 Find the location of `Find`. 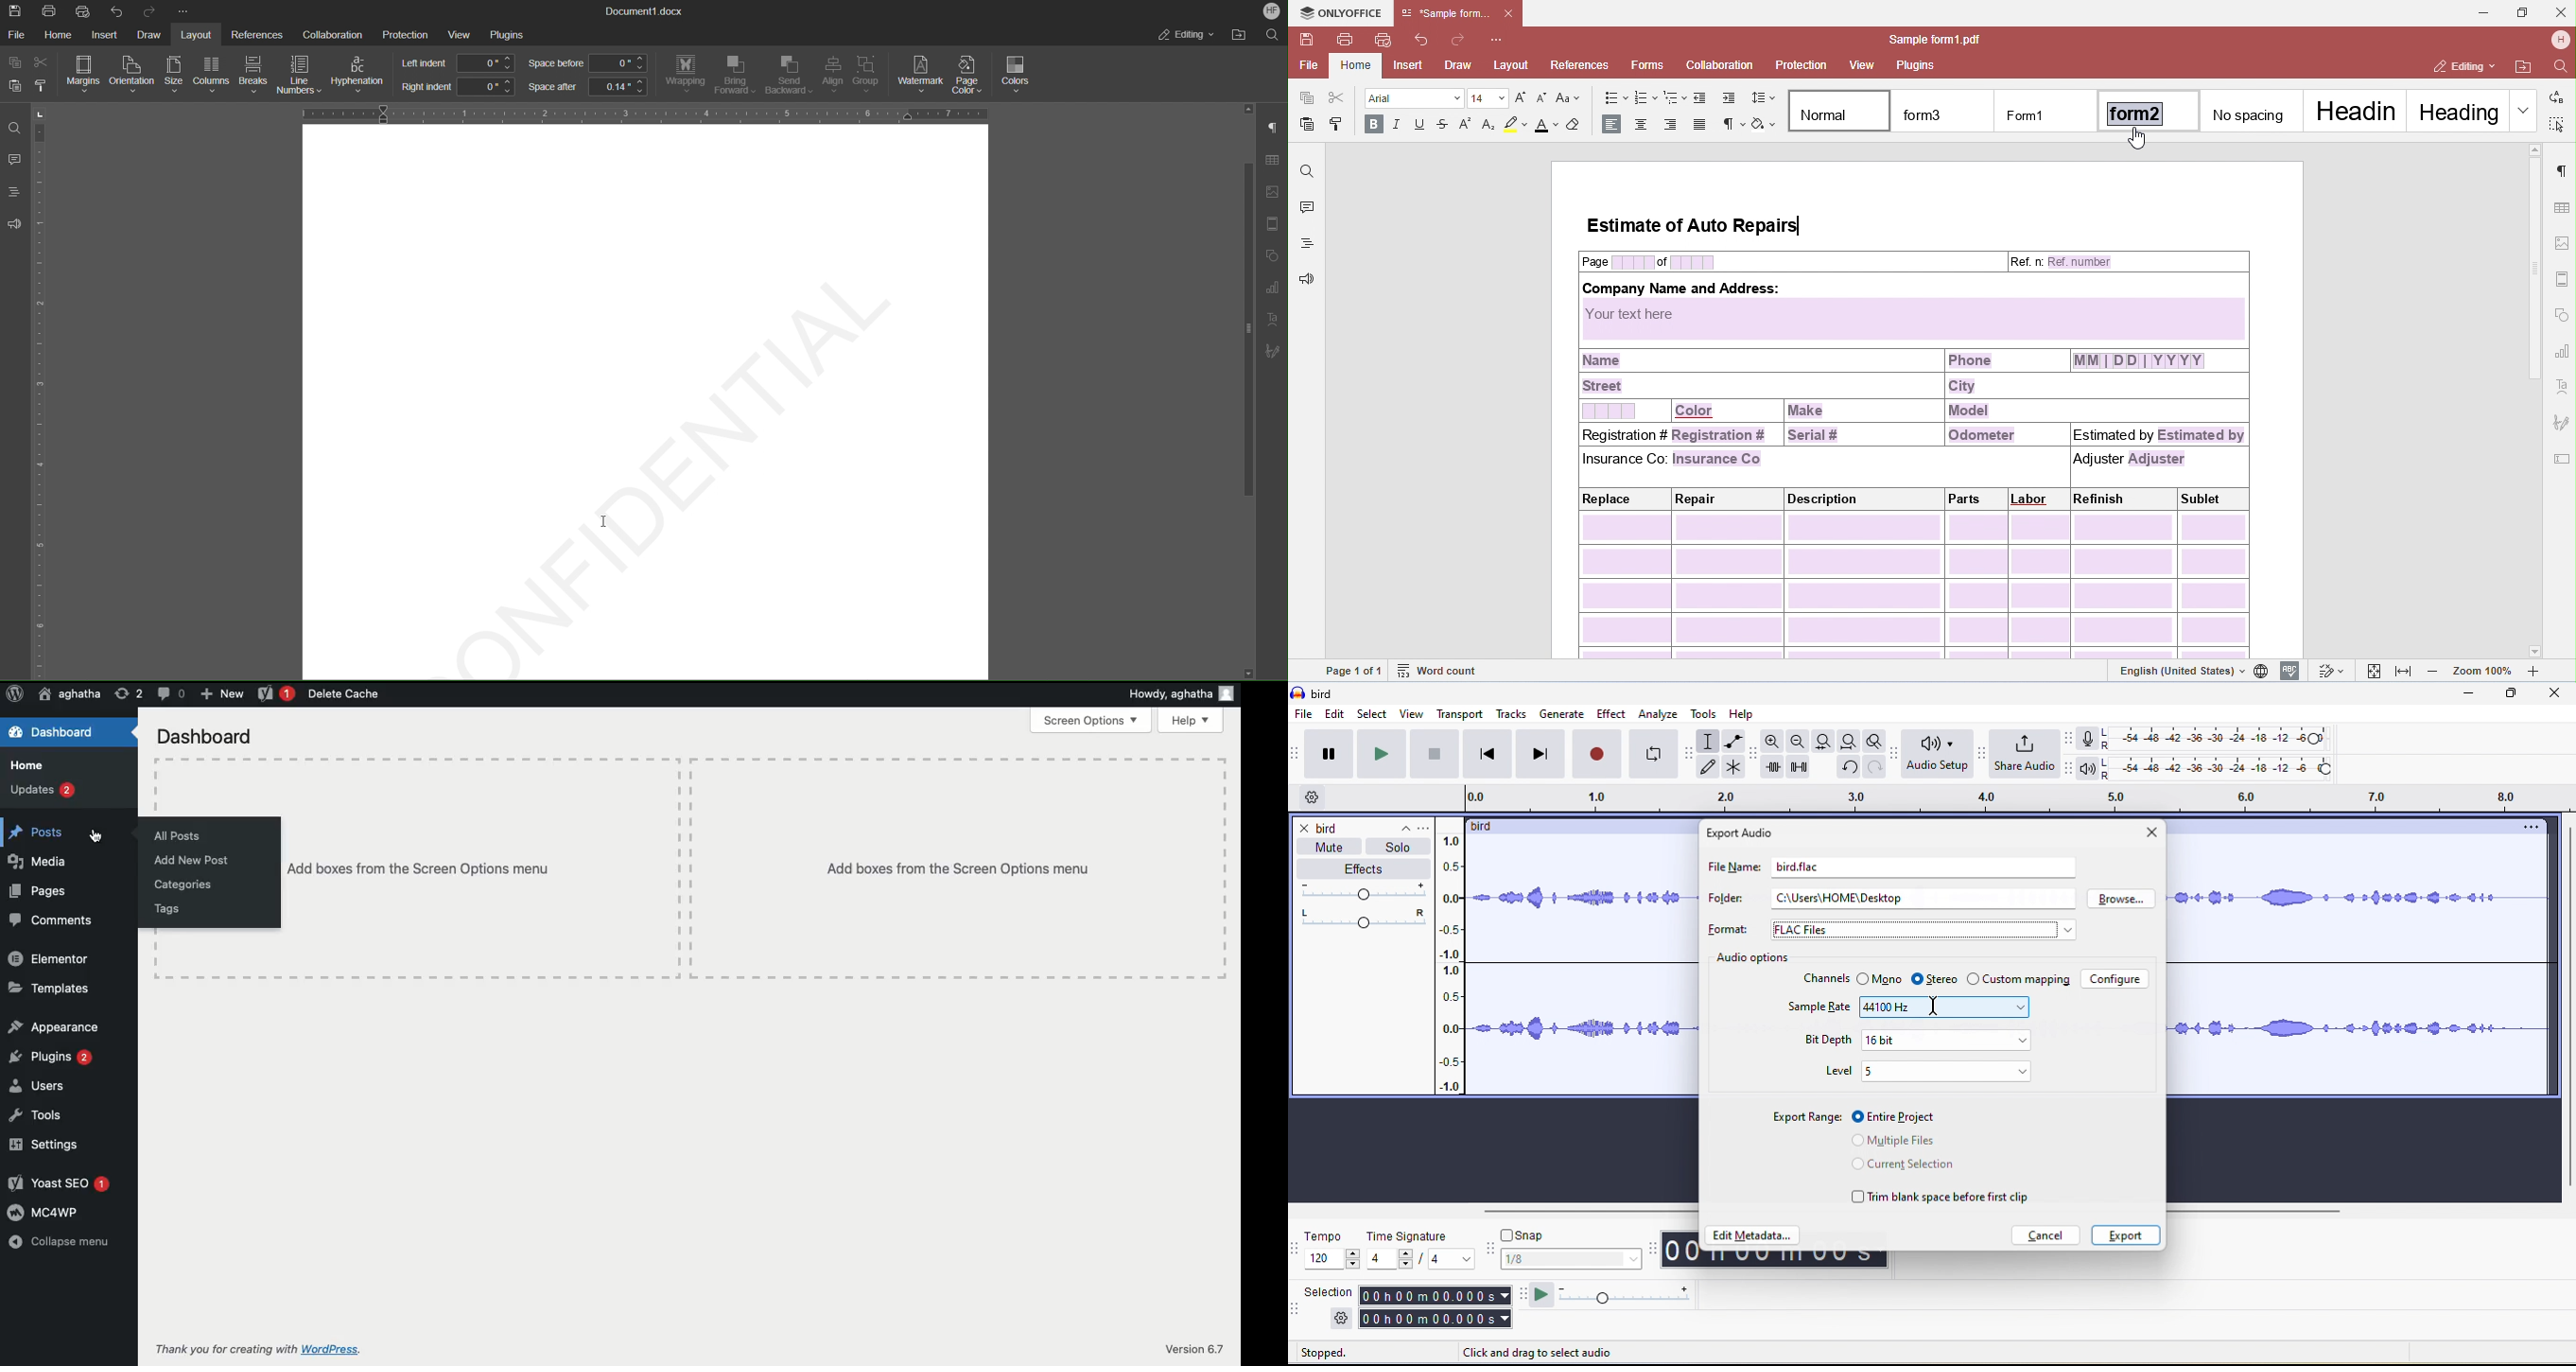

Find is located at coordinates (13, 128).